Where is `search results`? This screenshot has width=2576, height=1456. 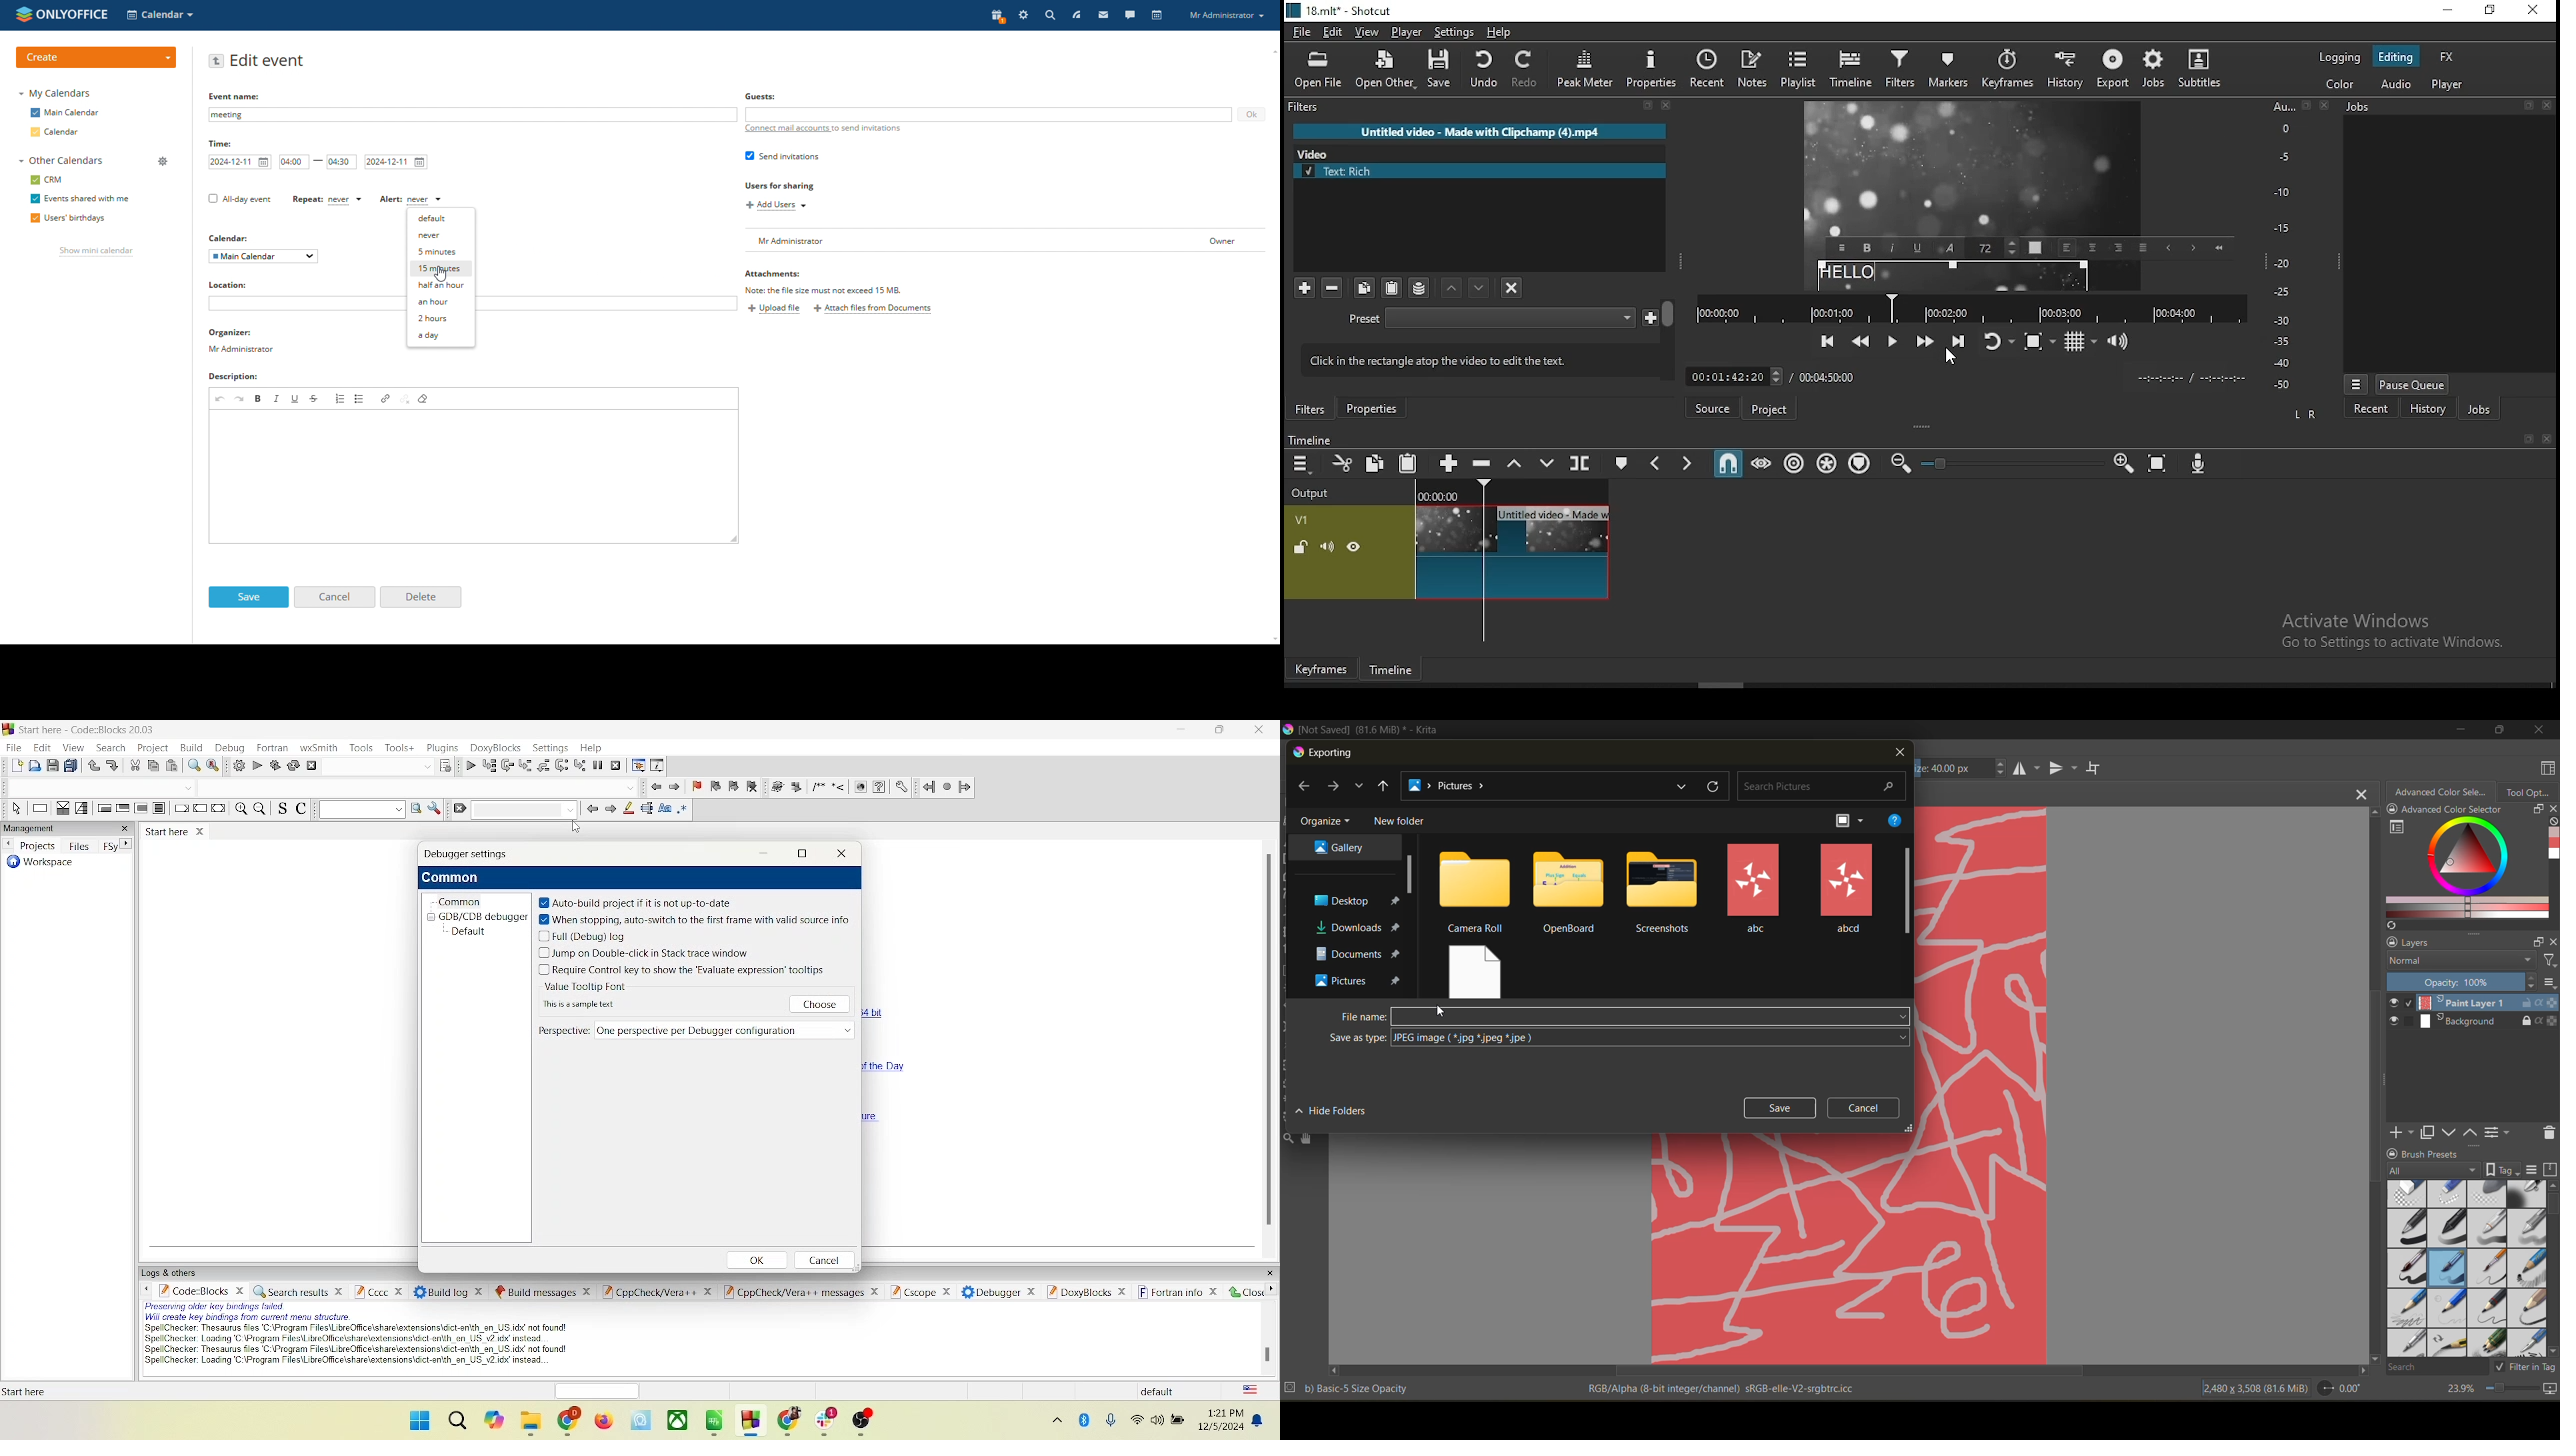 search results is located at coordinates (300, 1292).